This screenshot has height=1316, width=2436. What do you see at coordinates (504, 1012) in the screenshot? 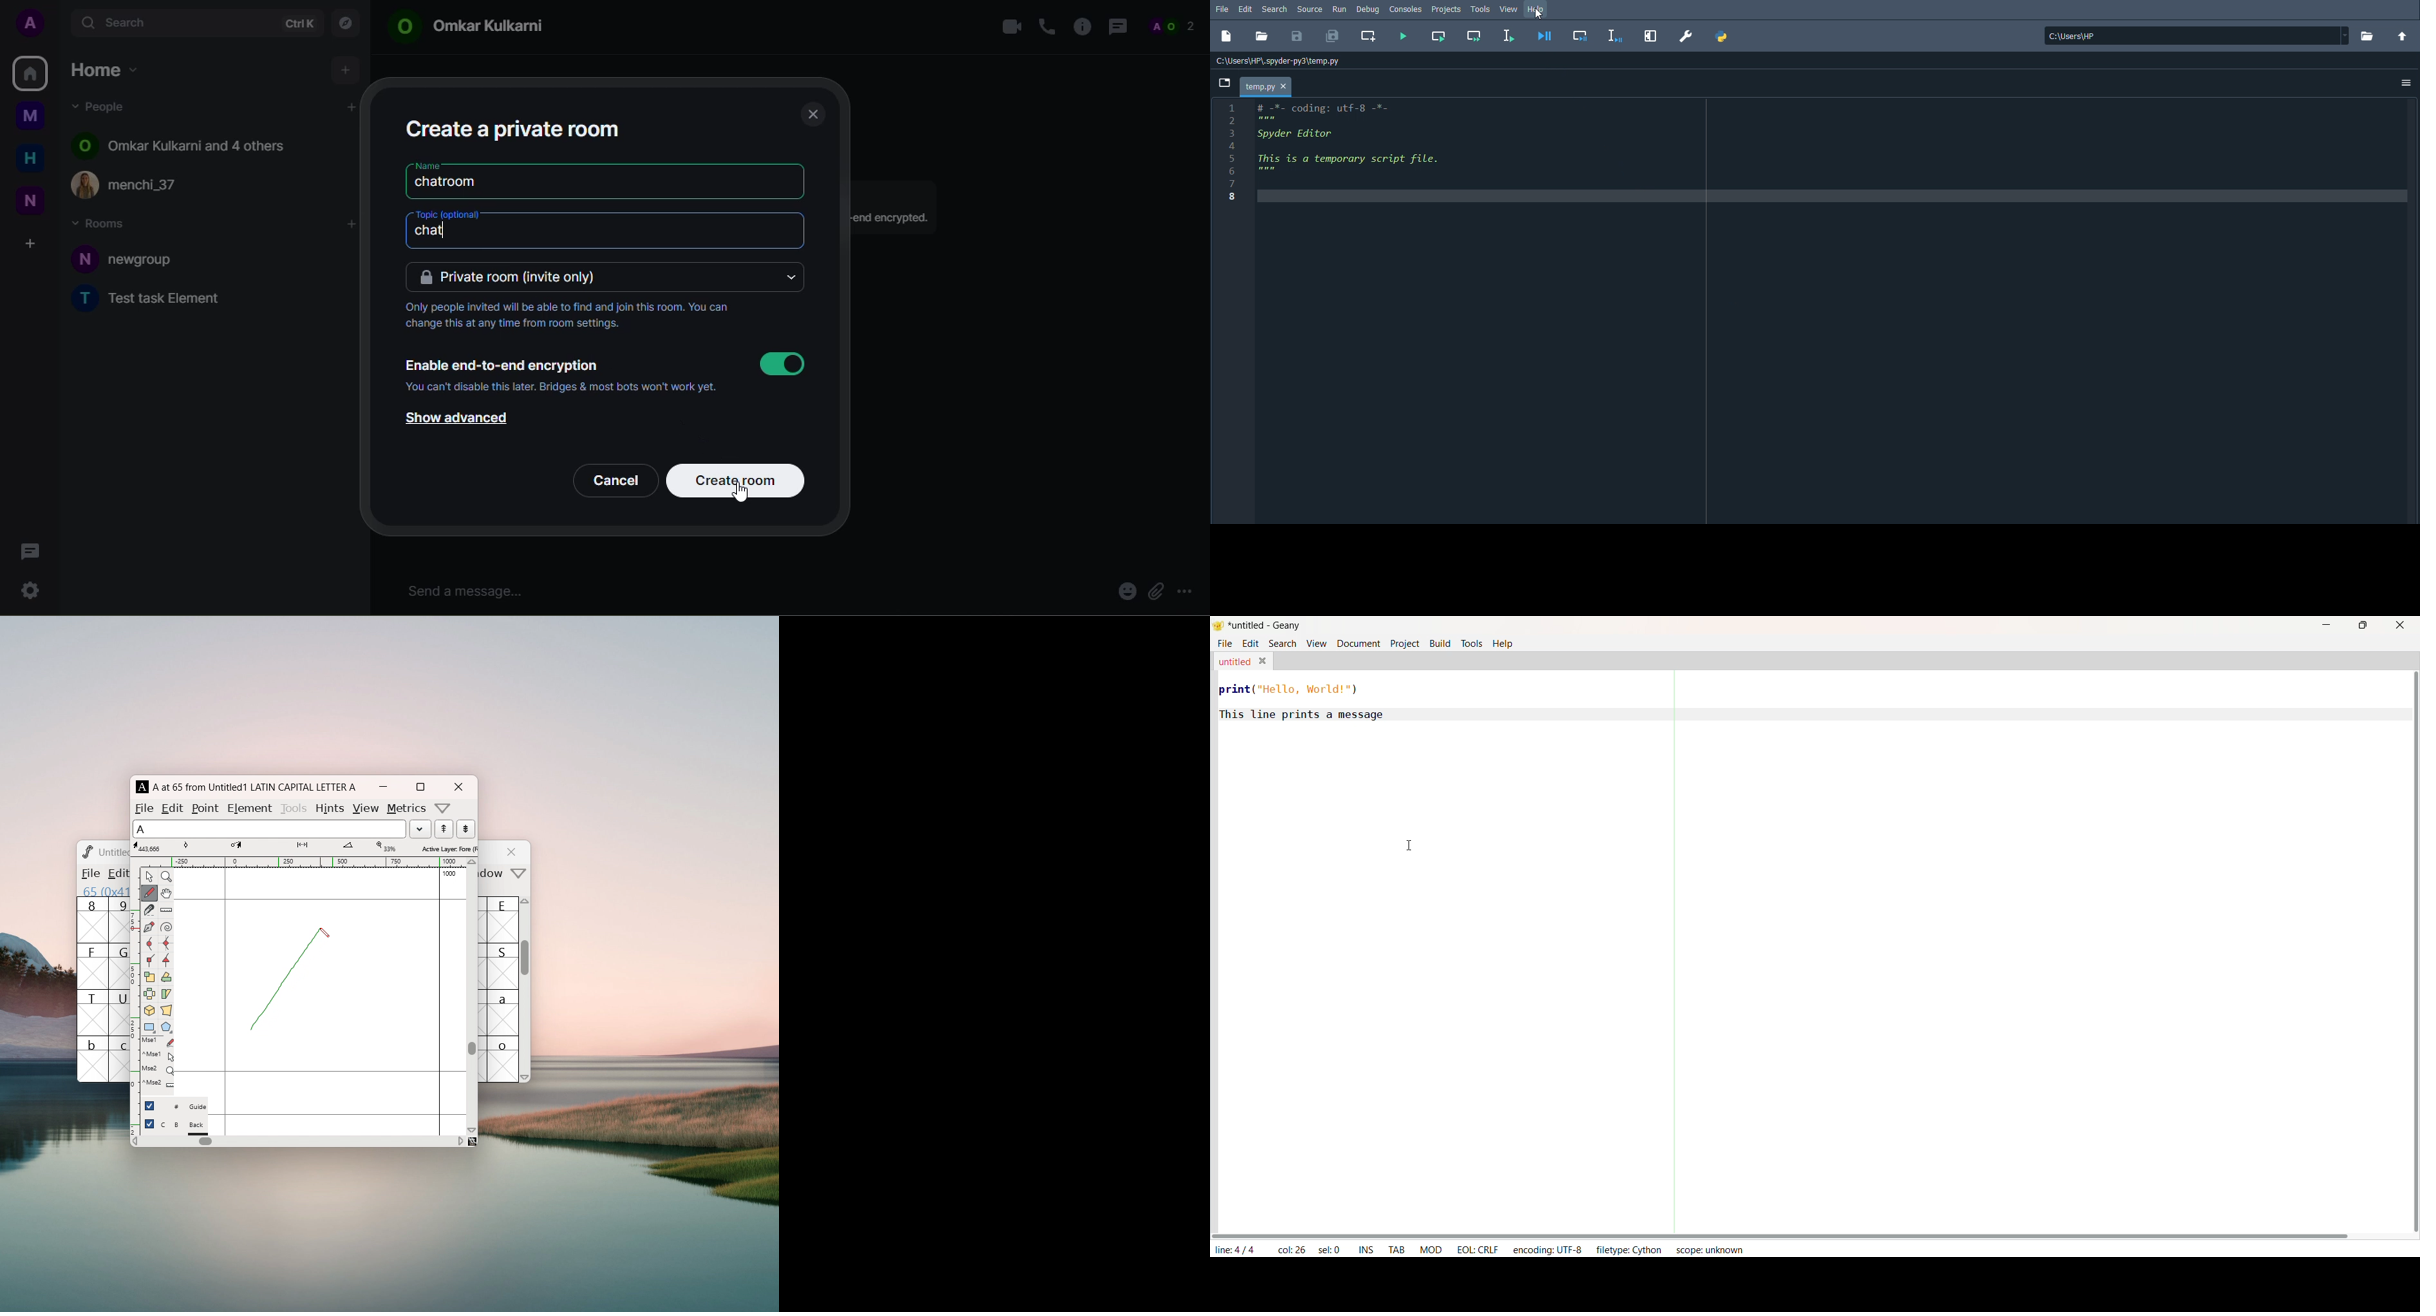
I see `a` at bounding box center [504, 1012].